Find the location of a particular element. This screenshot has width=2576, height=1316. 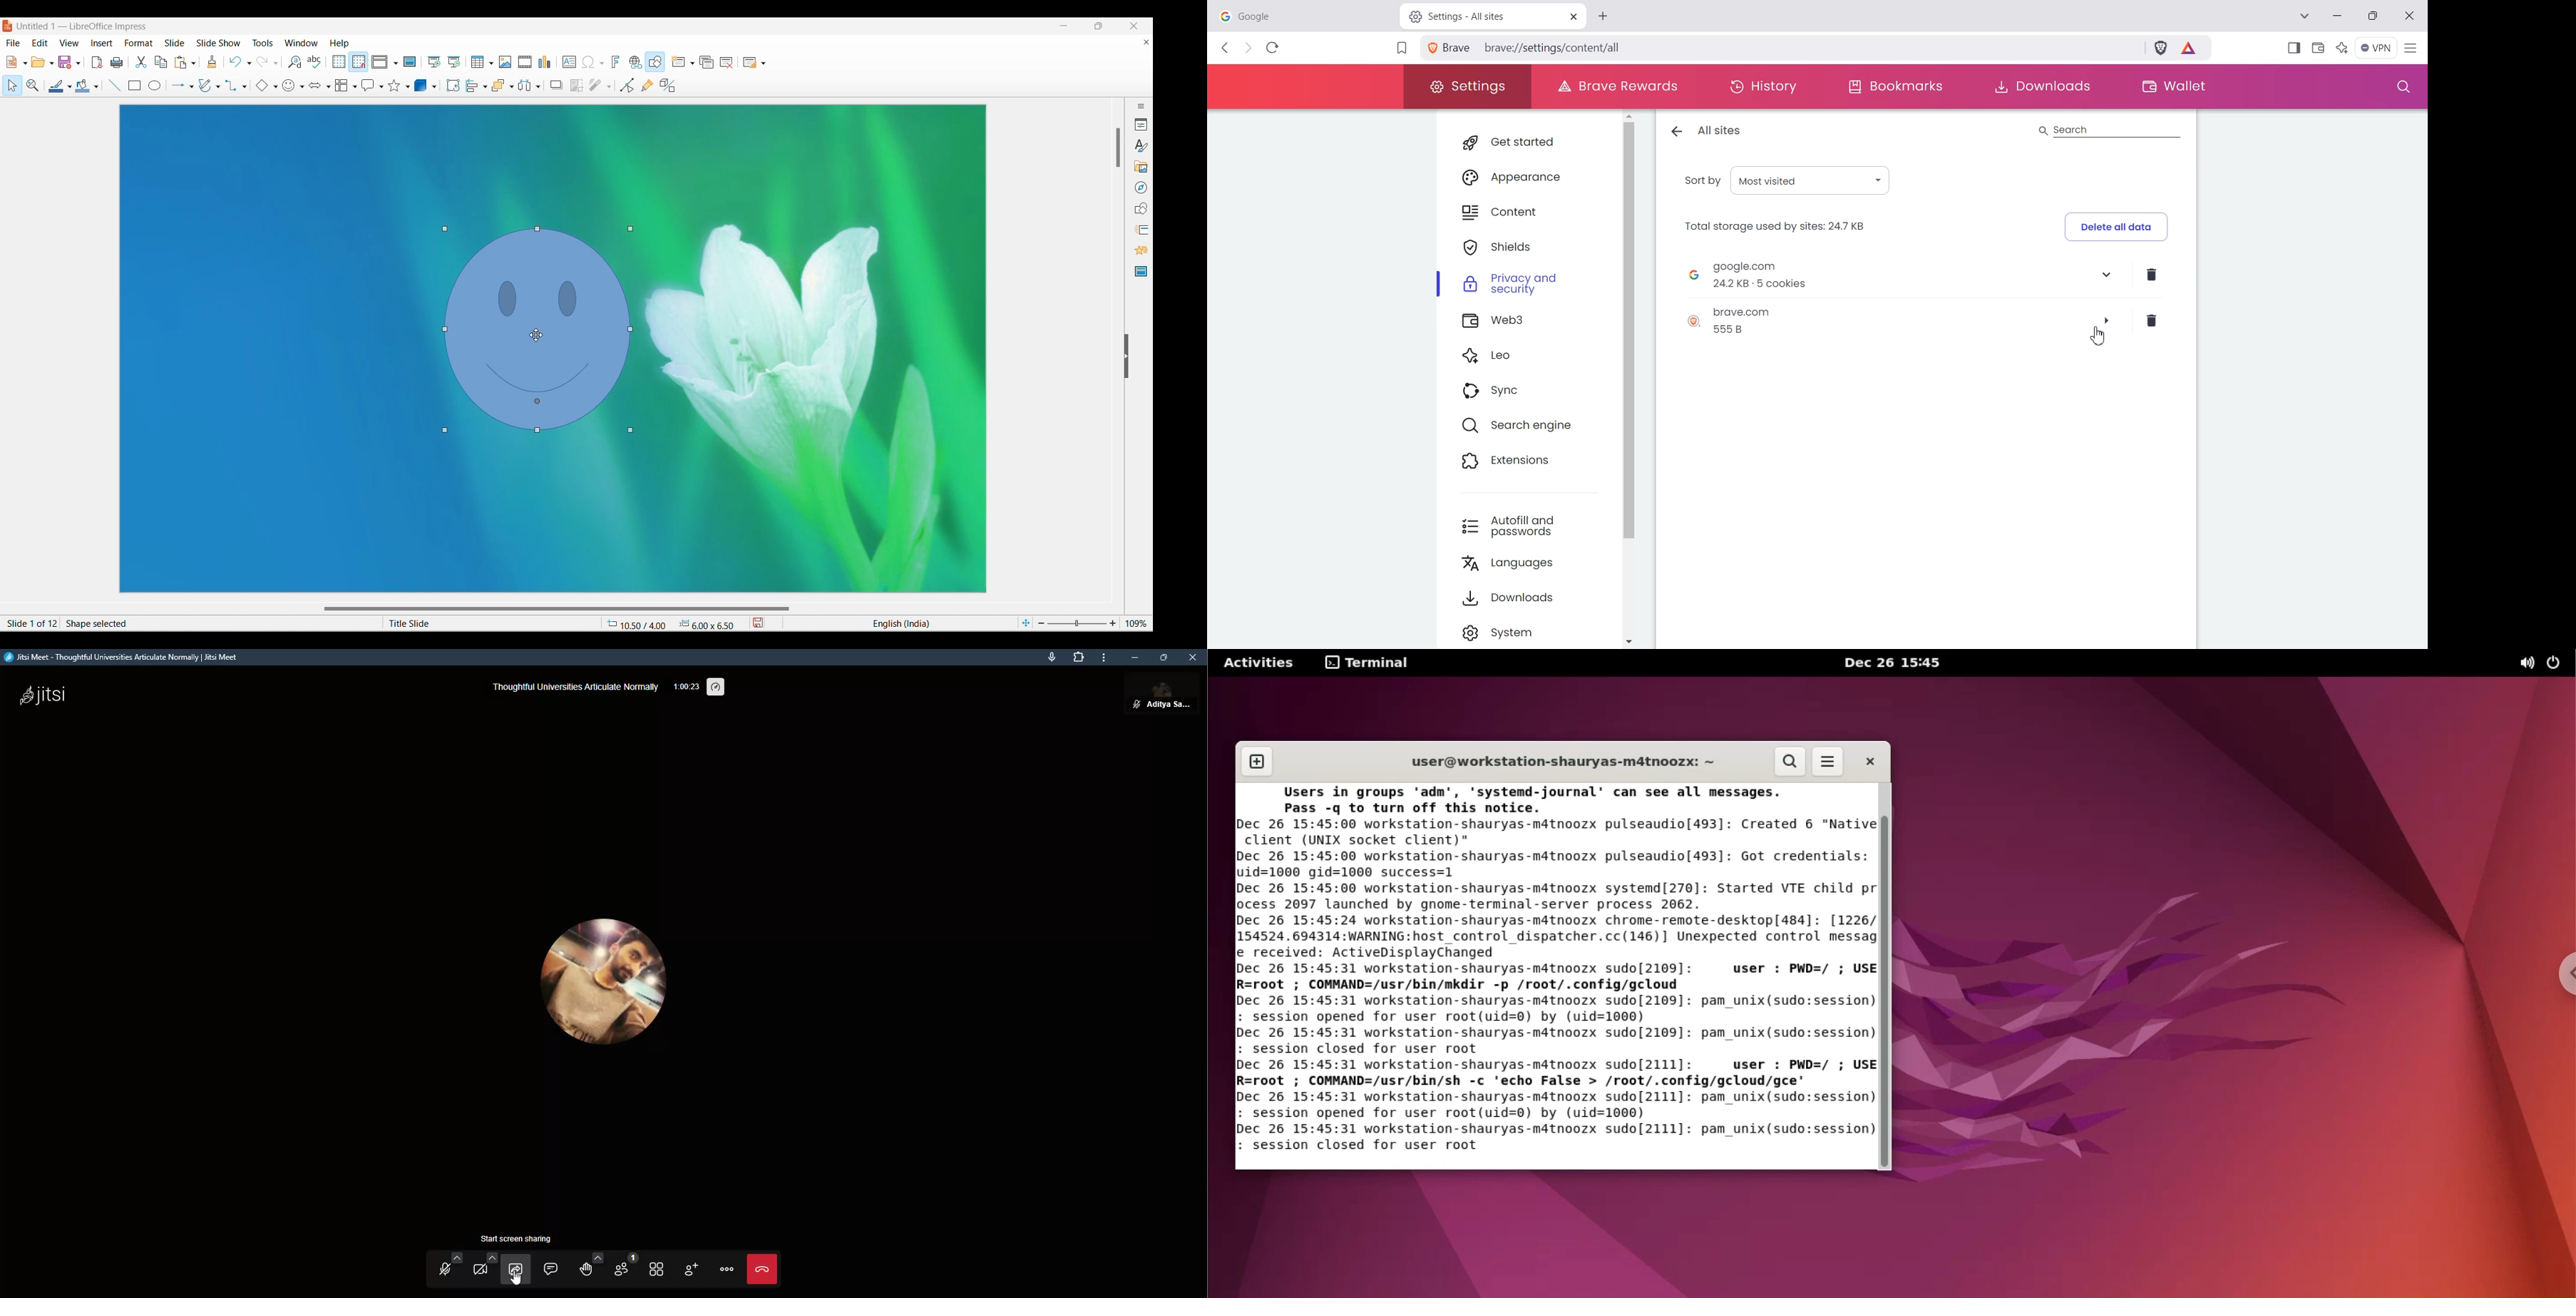

Undo specific action is located at coordinates (249, 64).